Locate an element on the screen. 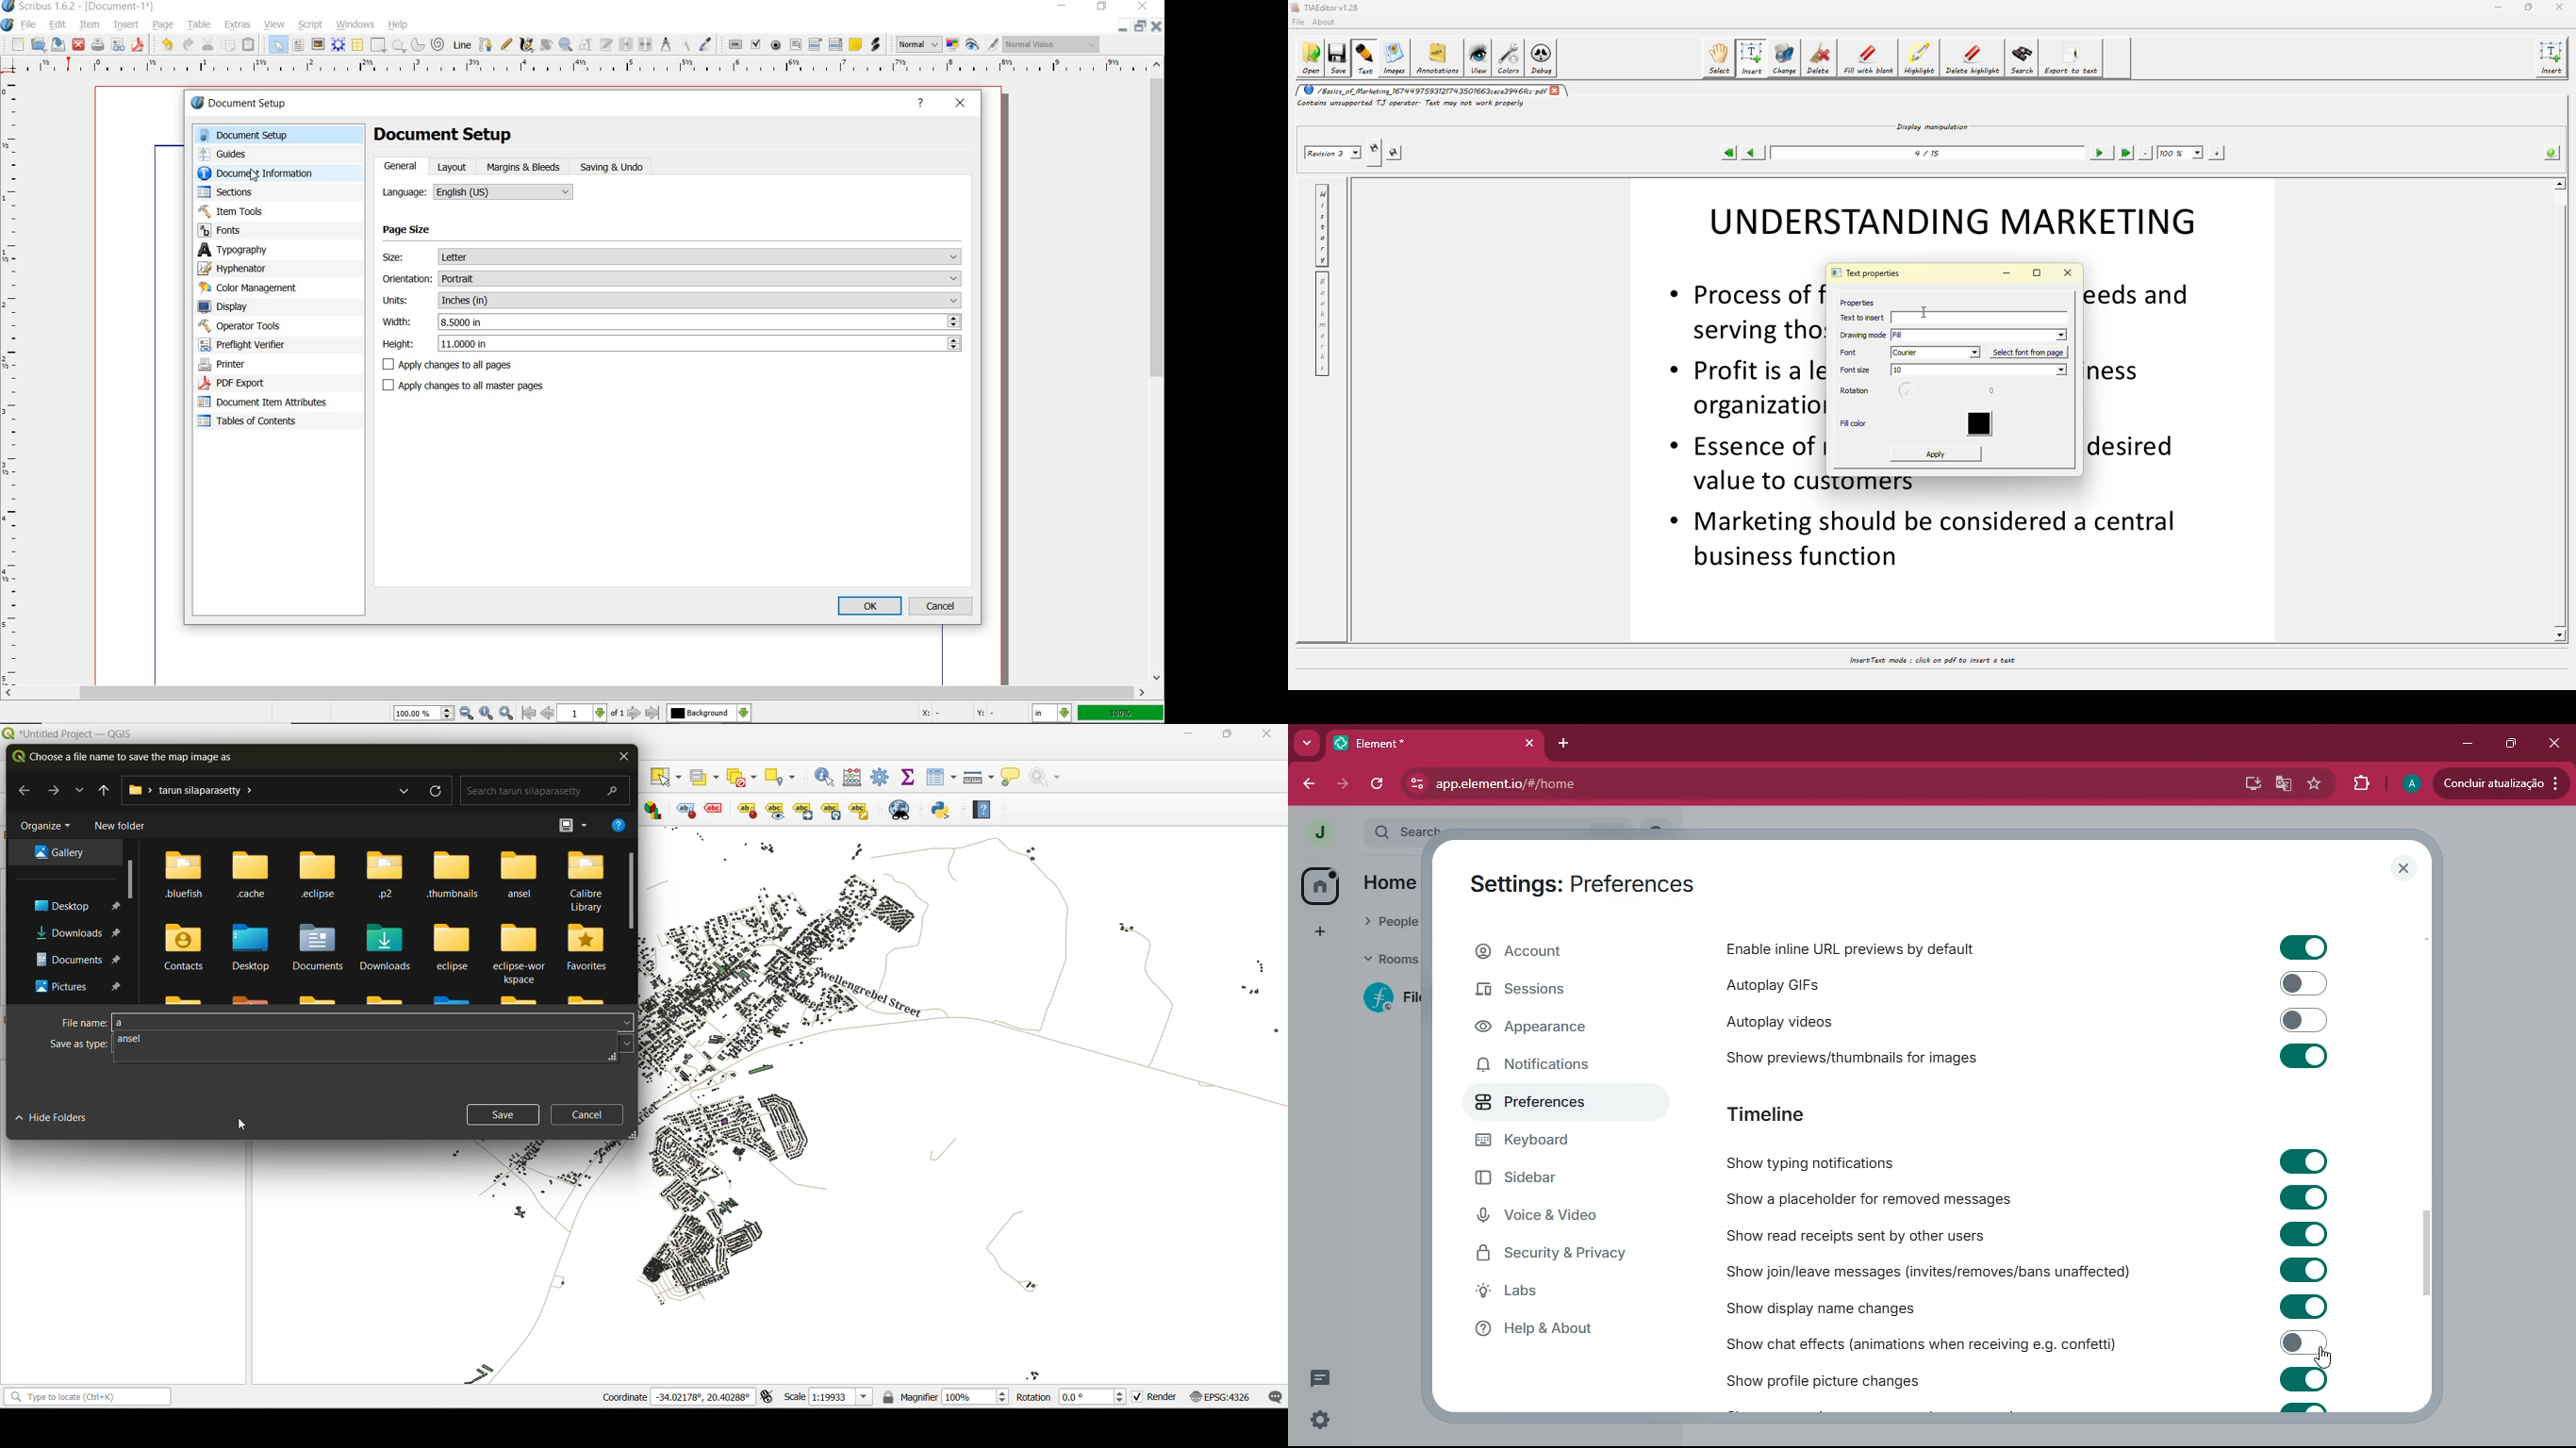 This screenshot has width=2576, height=1456. edit is located at coordinates (58, 24).